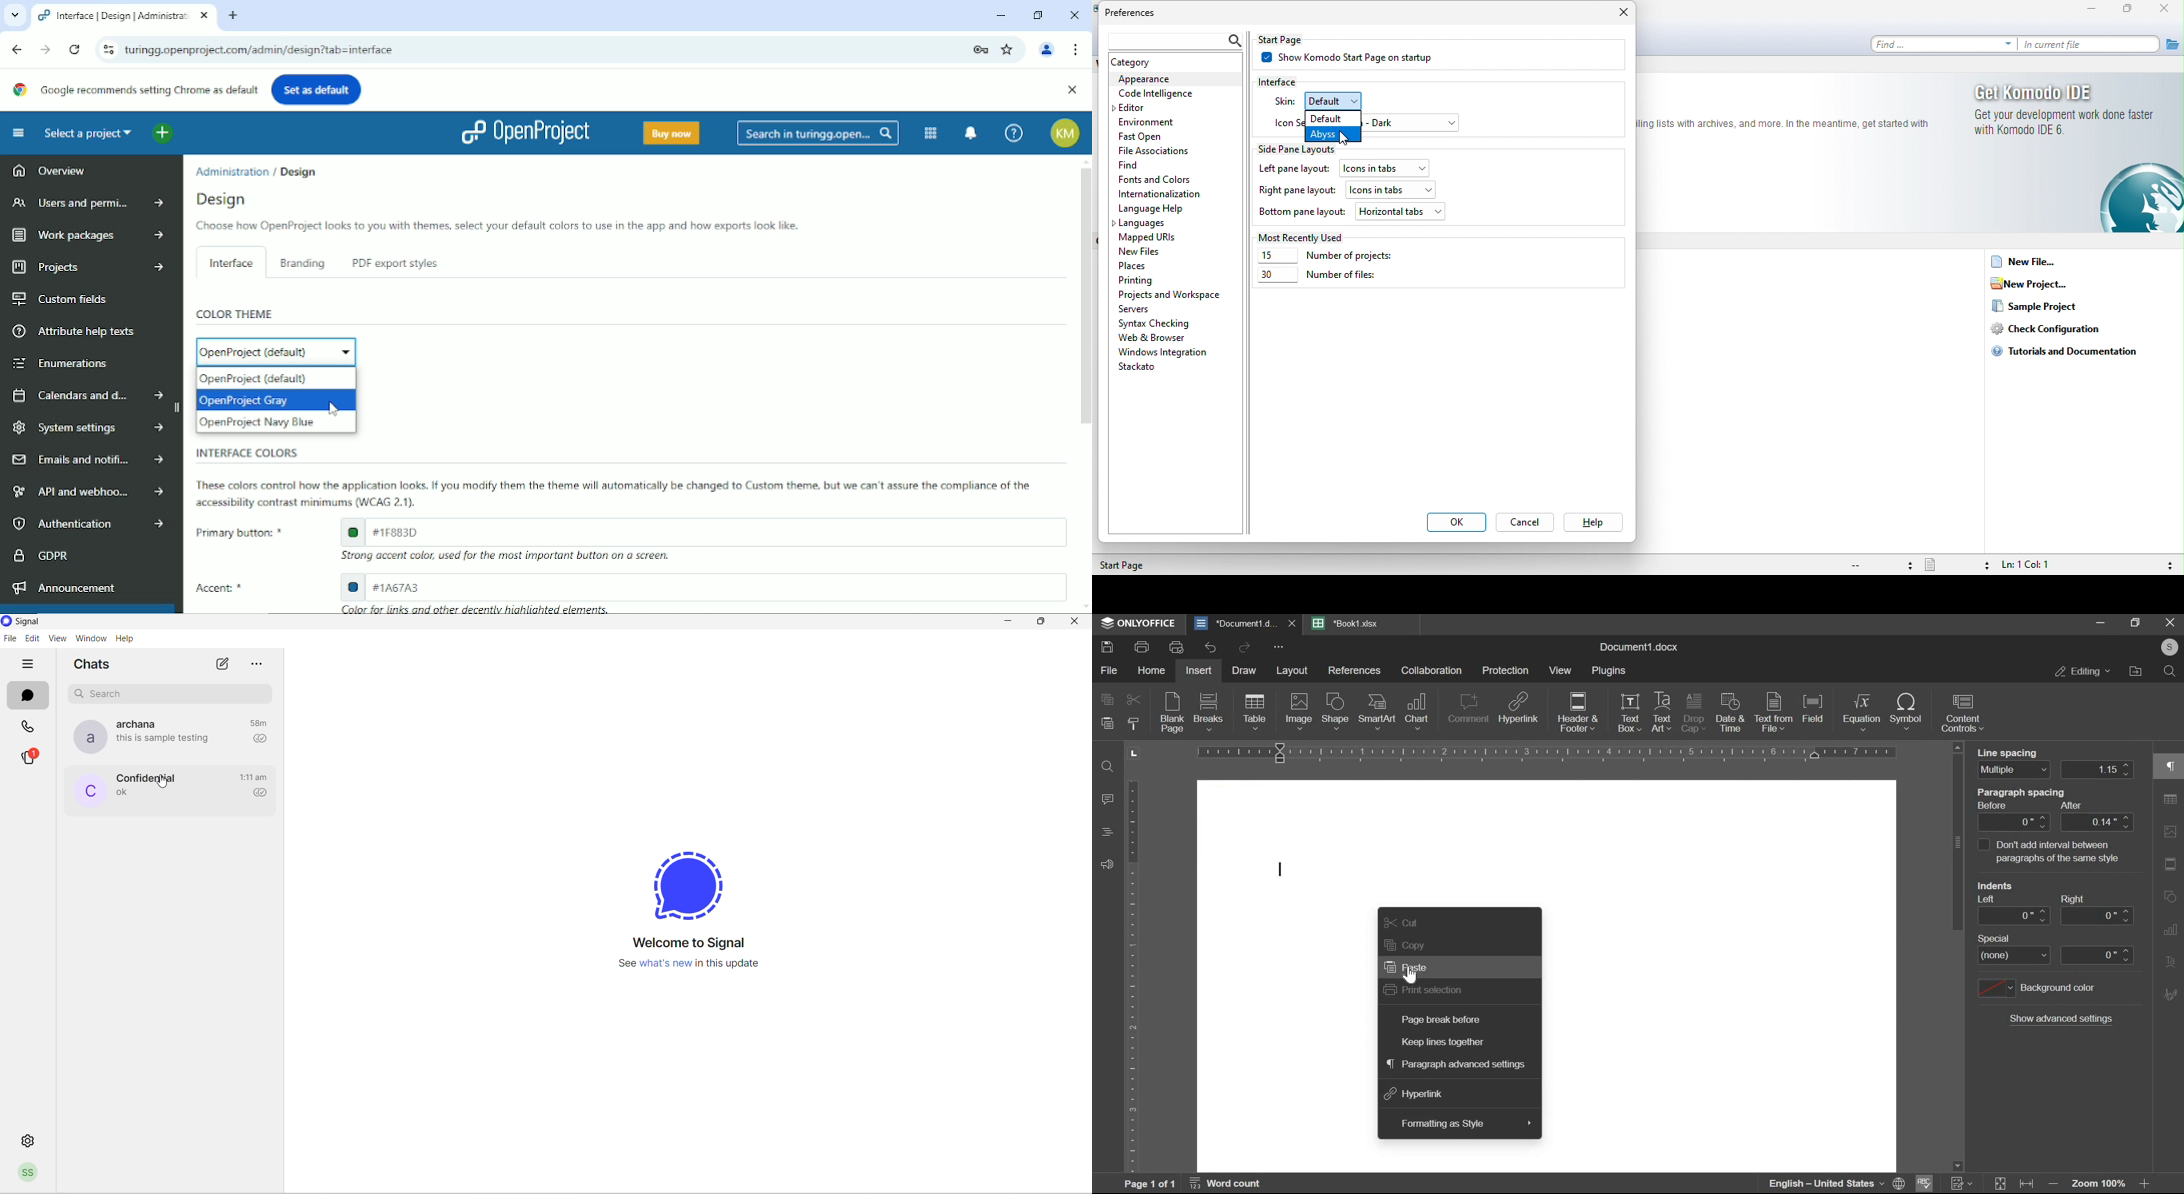  Describe the element at coordinates (1106, 723) in the screenshot. I see `paste` at that location.